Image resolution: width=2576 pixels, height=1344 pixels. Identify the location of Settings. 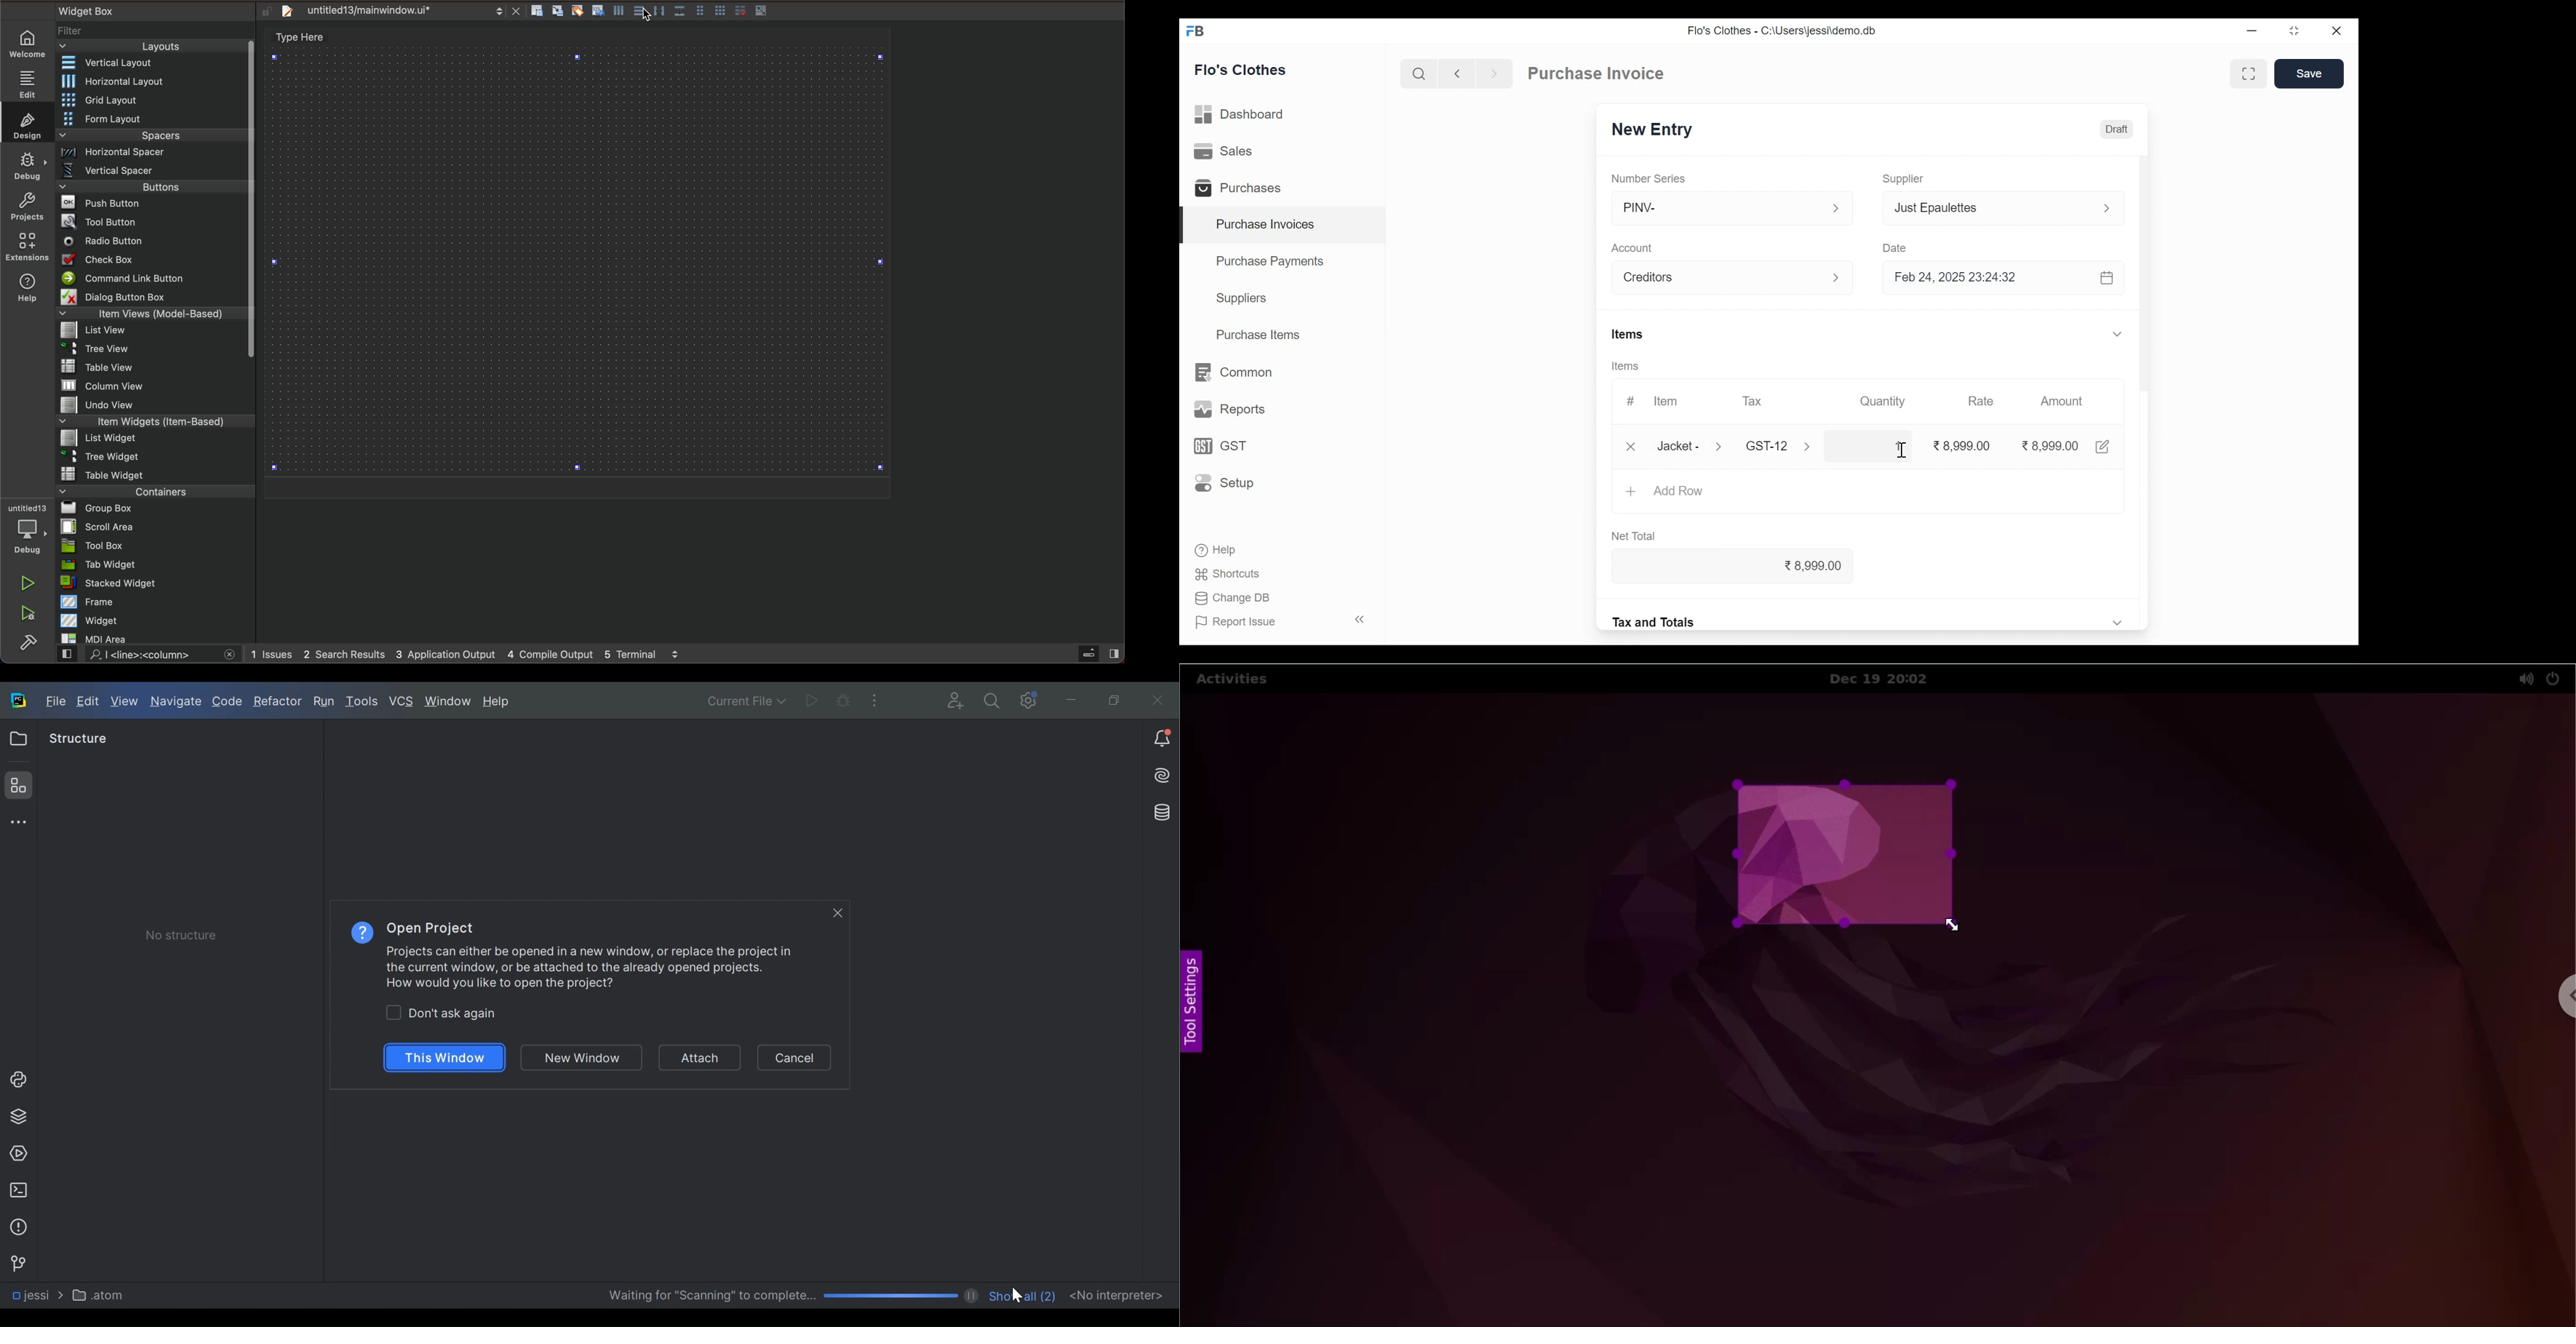
(1029, 702).